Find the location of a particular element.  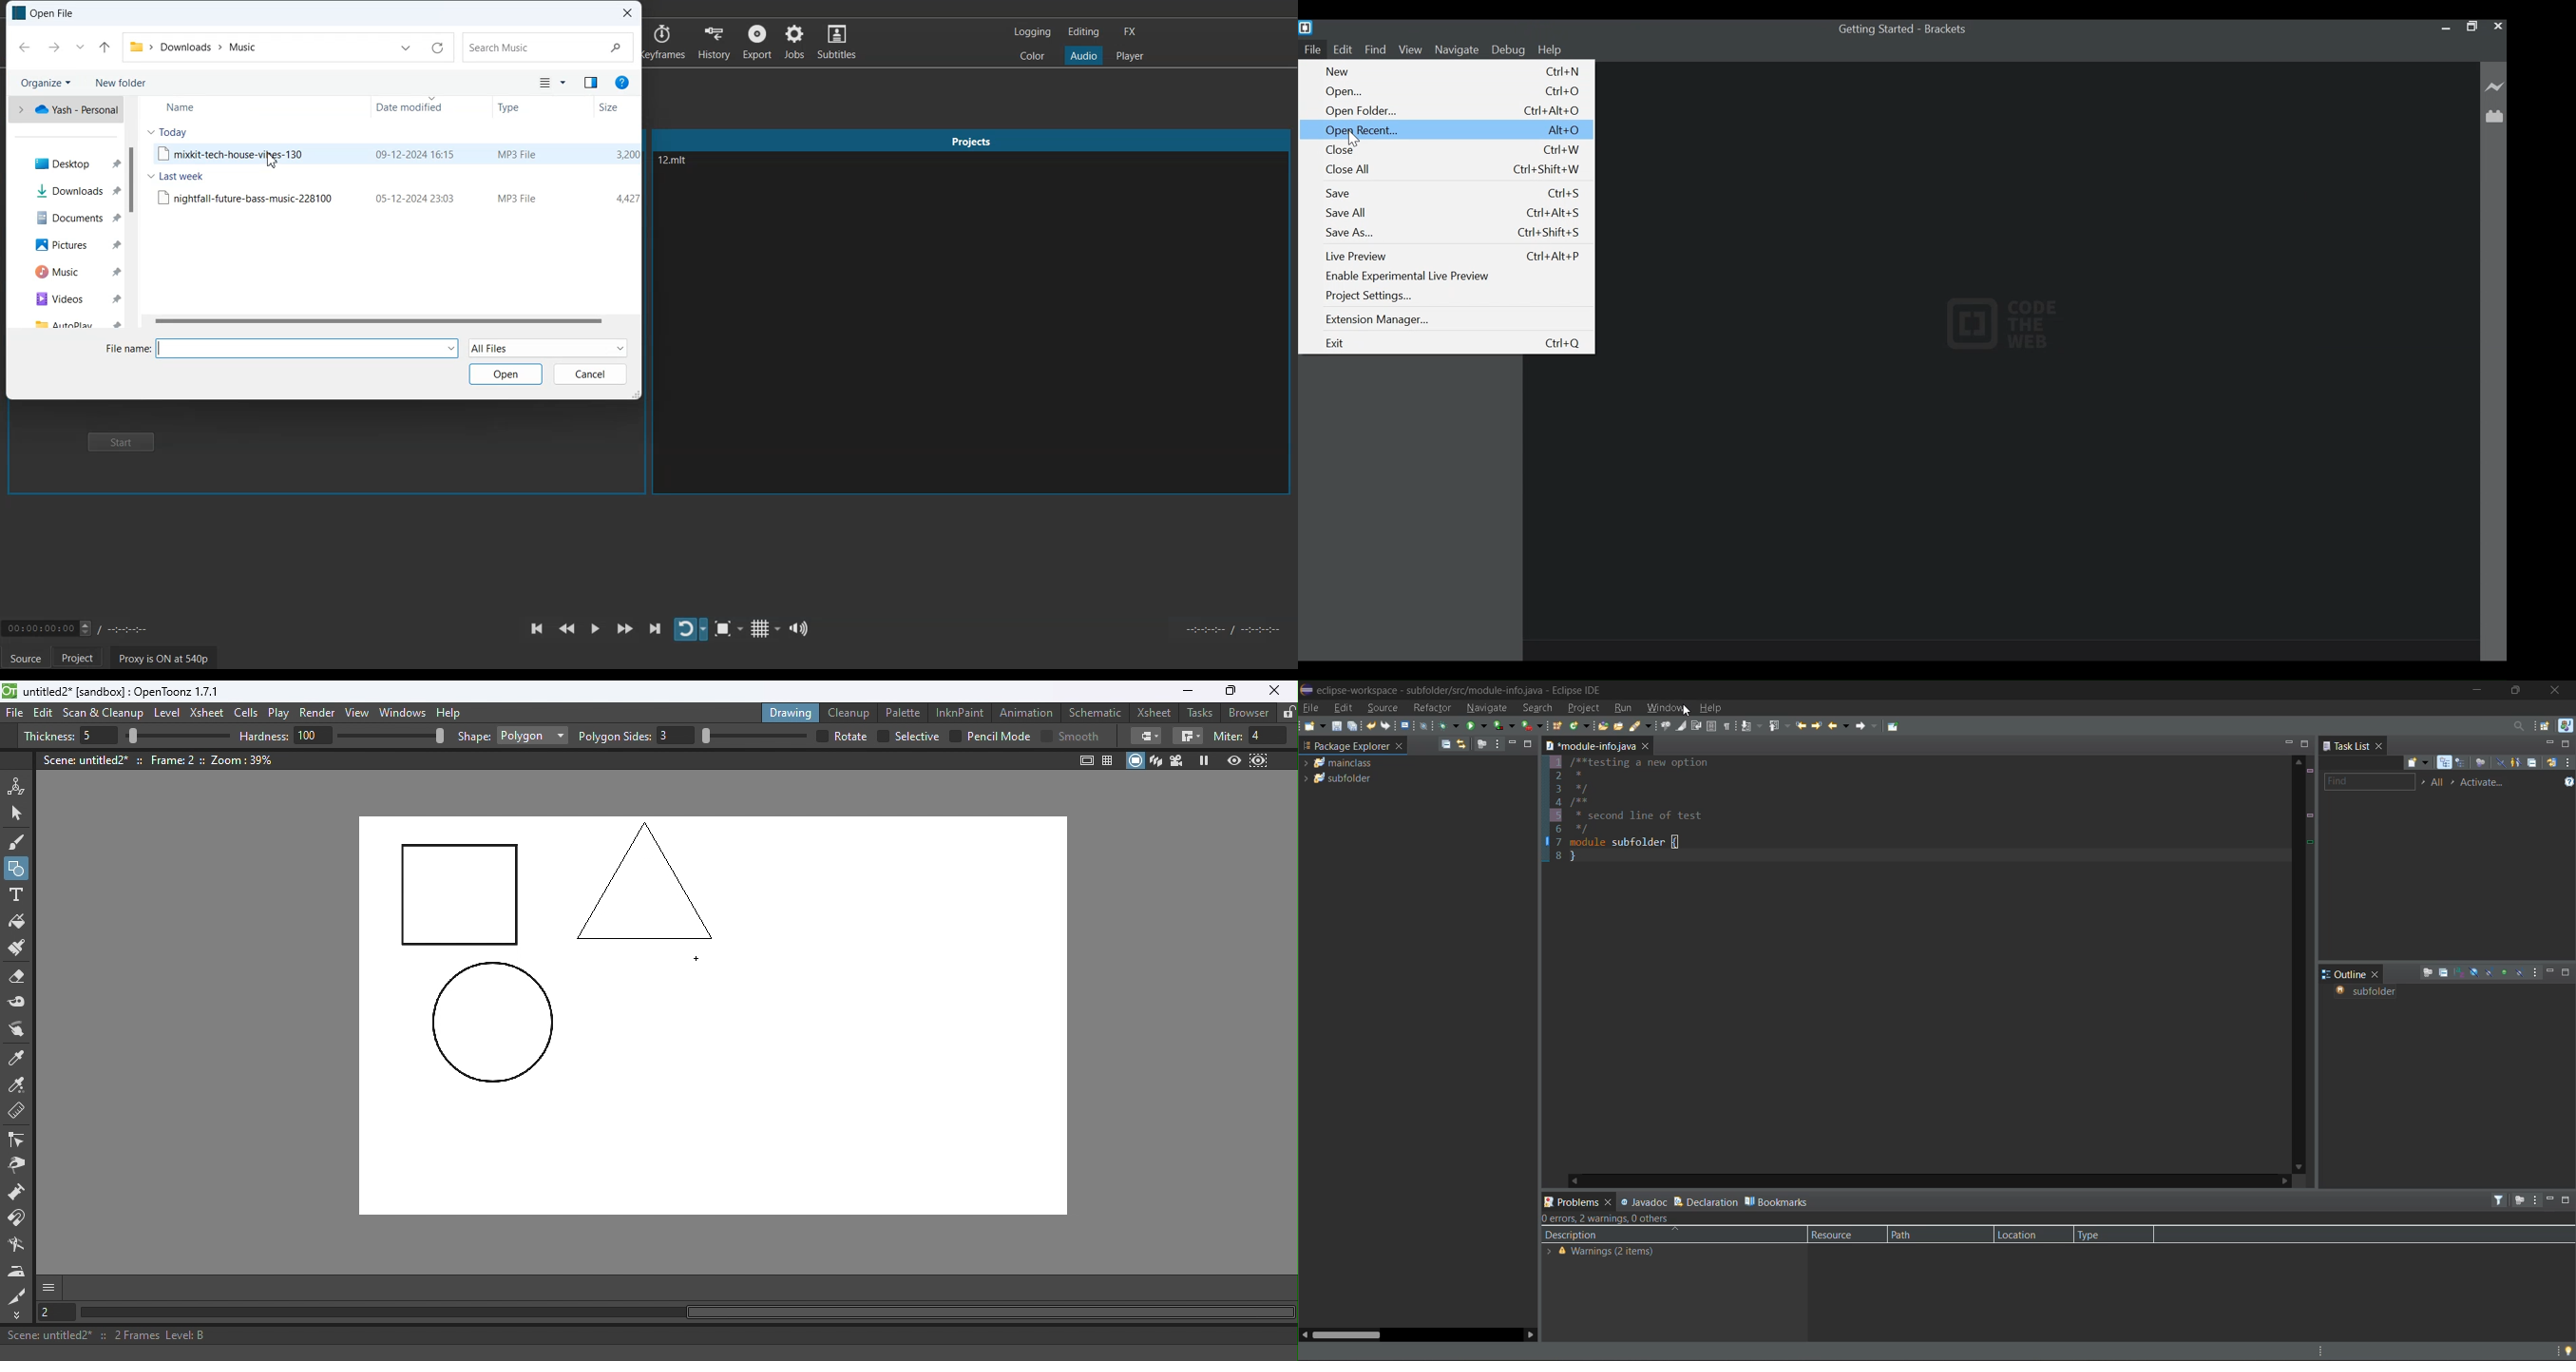

slider is located at coordinates (178, 737).